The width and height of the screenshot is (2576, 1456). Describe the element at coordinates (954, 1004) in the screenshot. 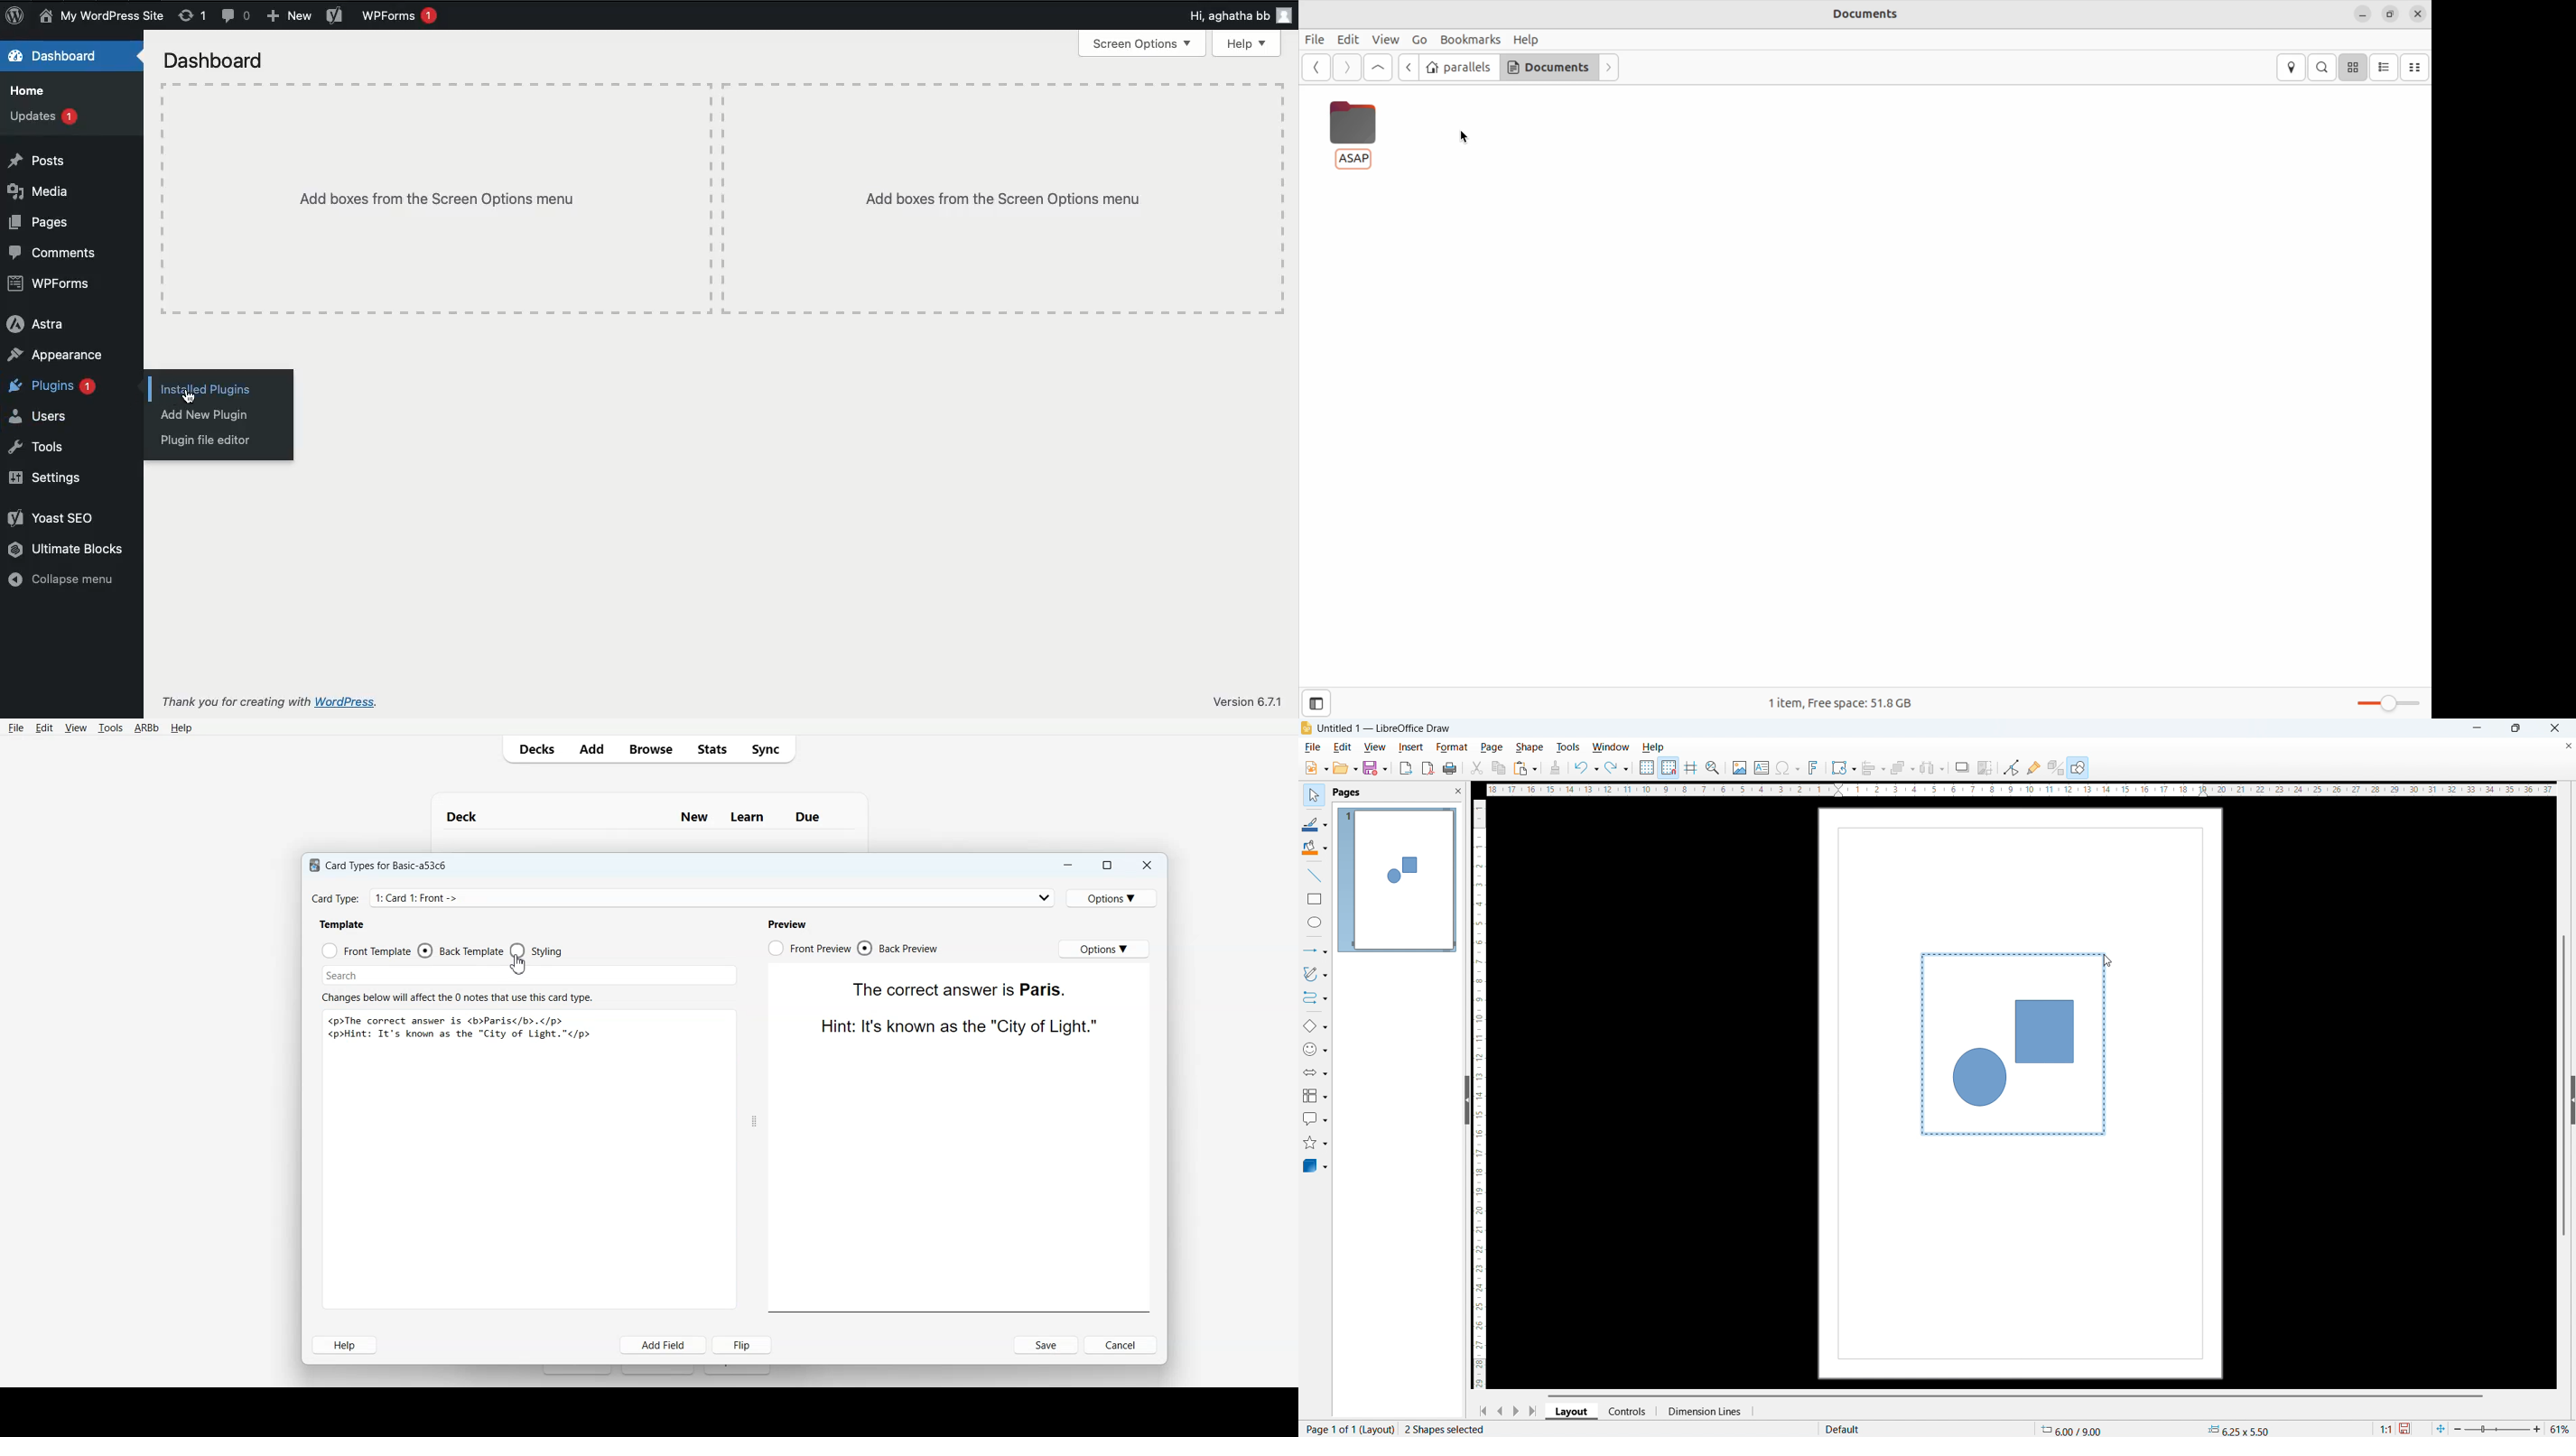

I see `The correct answer is Paris.
Hint: It's known as the "City of Light."` at that location.